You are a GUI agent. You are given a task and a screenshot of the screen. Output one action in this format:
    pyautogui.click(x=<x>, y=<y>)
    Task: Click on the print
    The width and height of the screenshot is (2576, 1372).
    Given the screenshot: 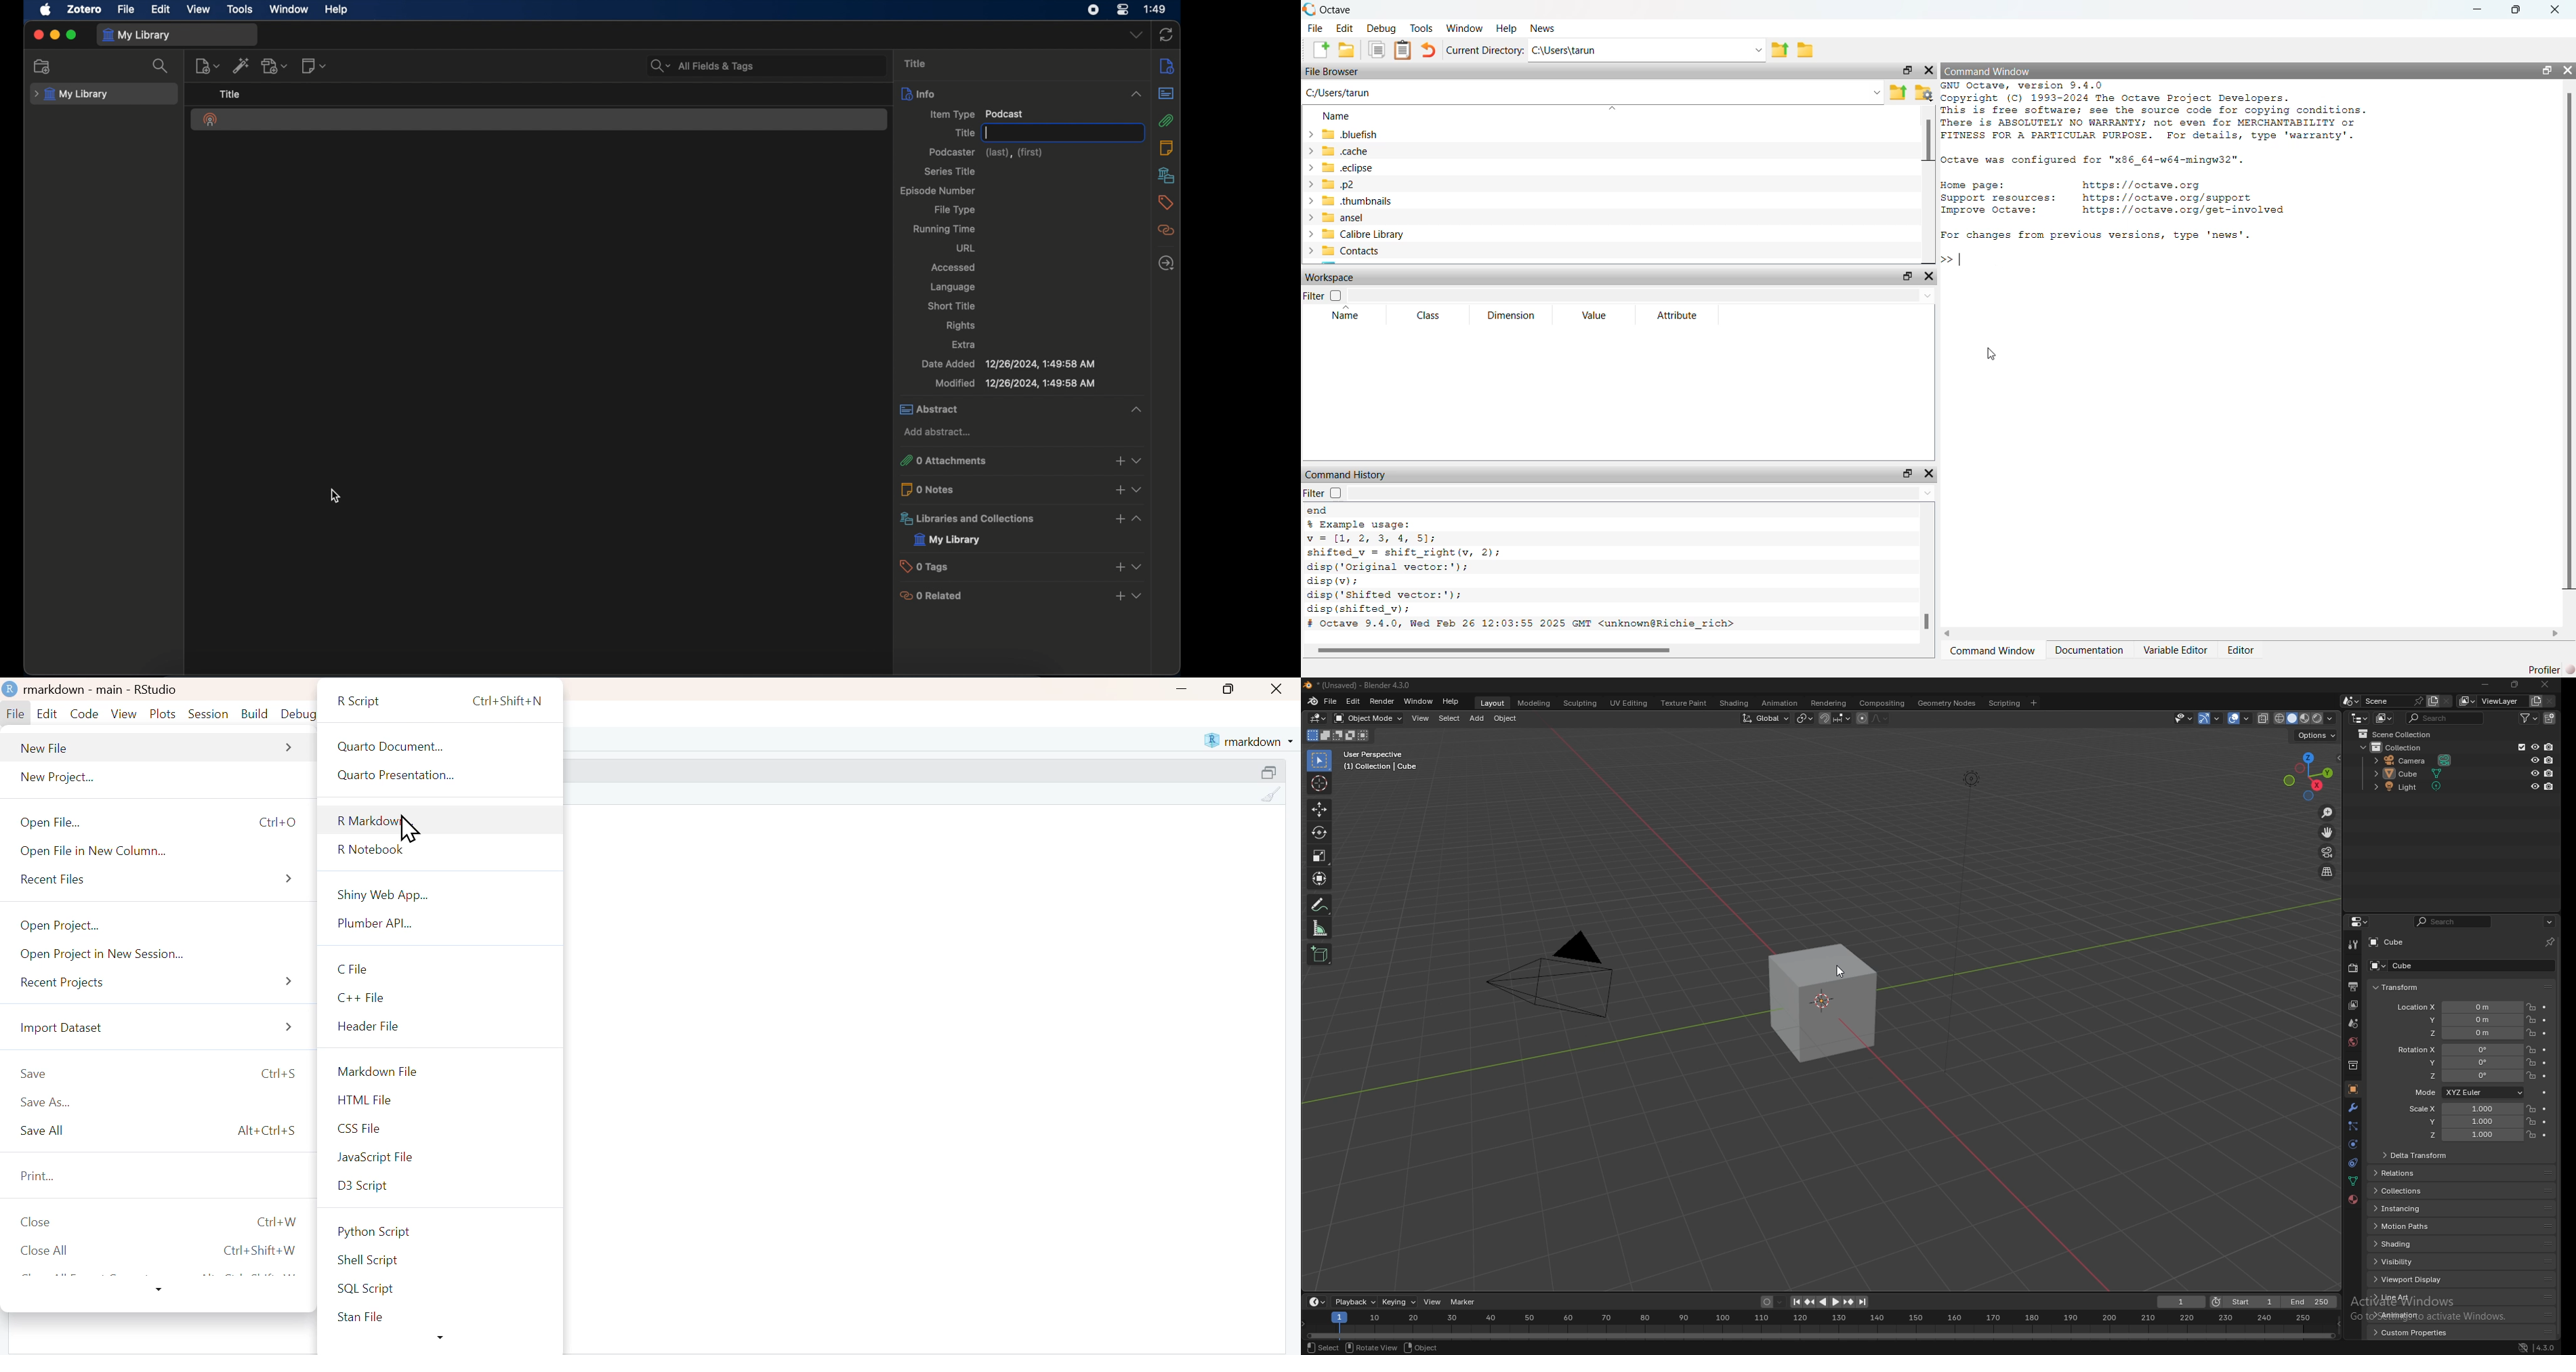 What is the action you would take?
    pyautogui.click(x=161, y=1175)
    